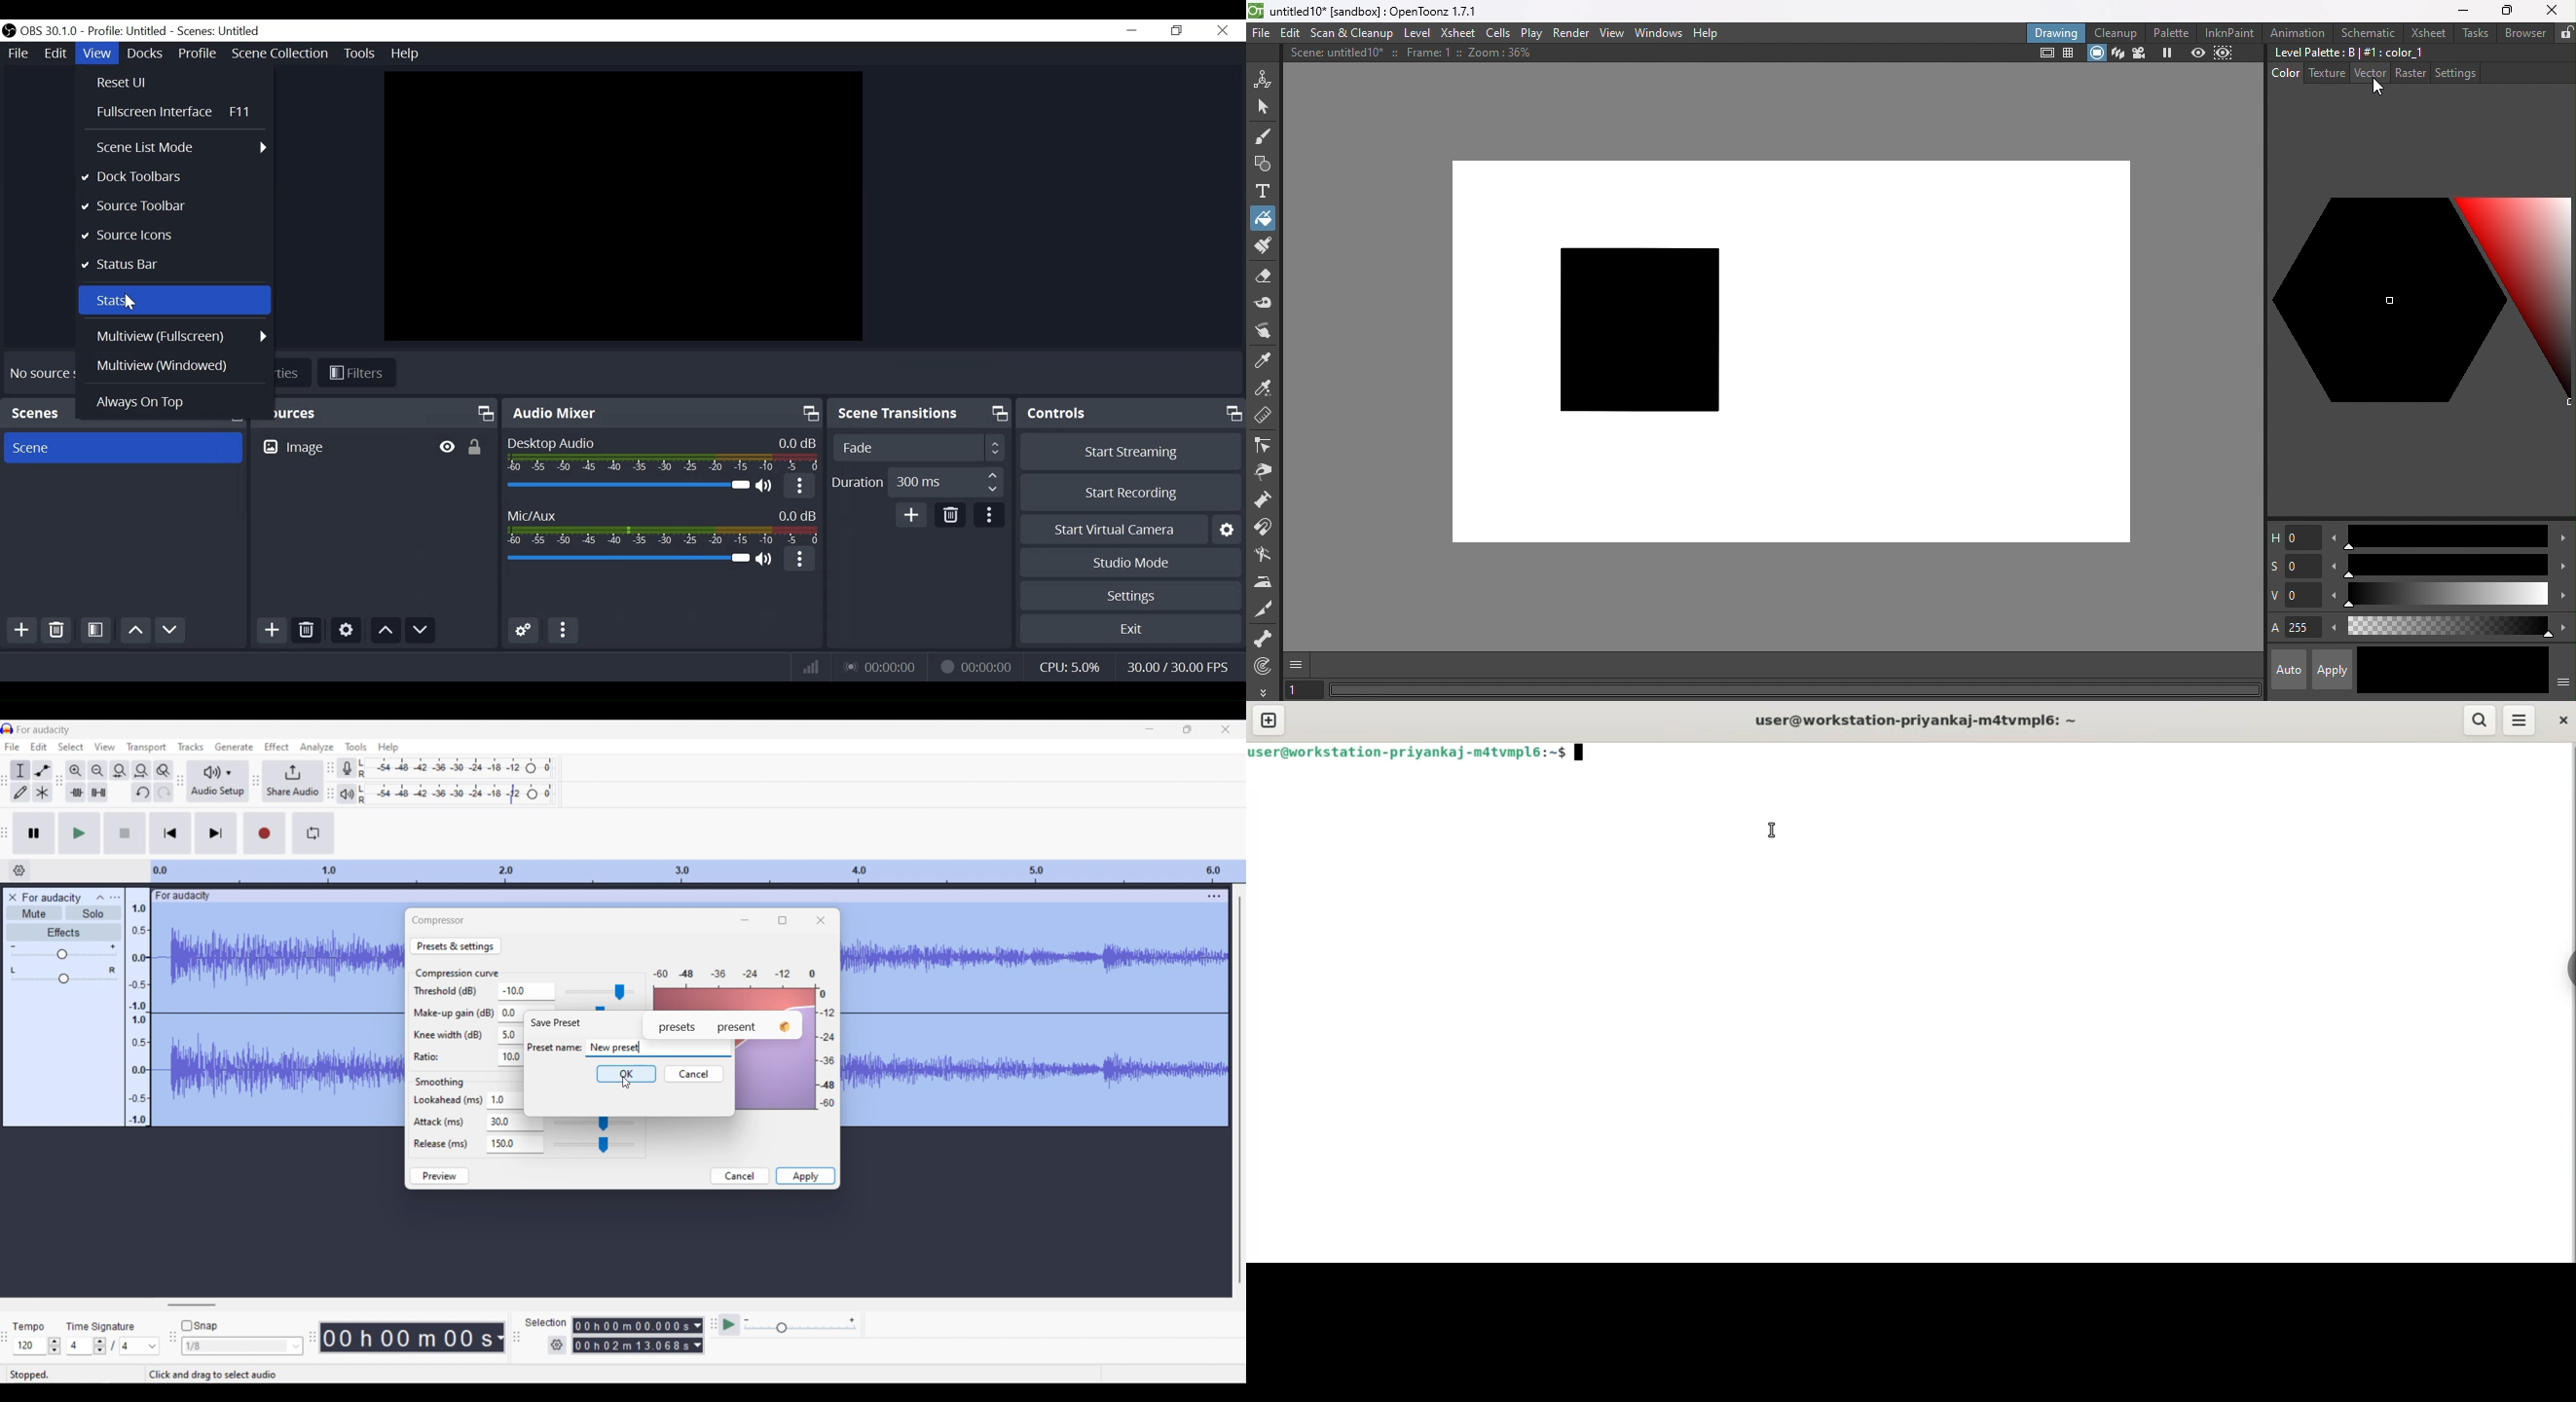  Describe the element at coordinates (1131, 452) in the screenshot. I see `Start Streaming` at that location.